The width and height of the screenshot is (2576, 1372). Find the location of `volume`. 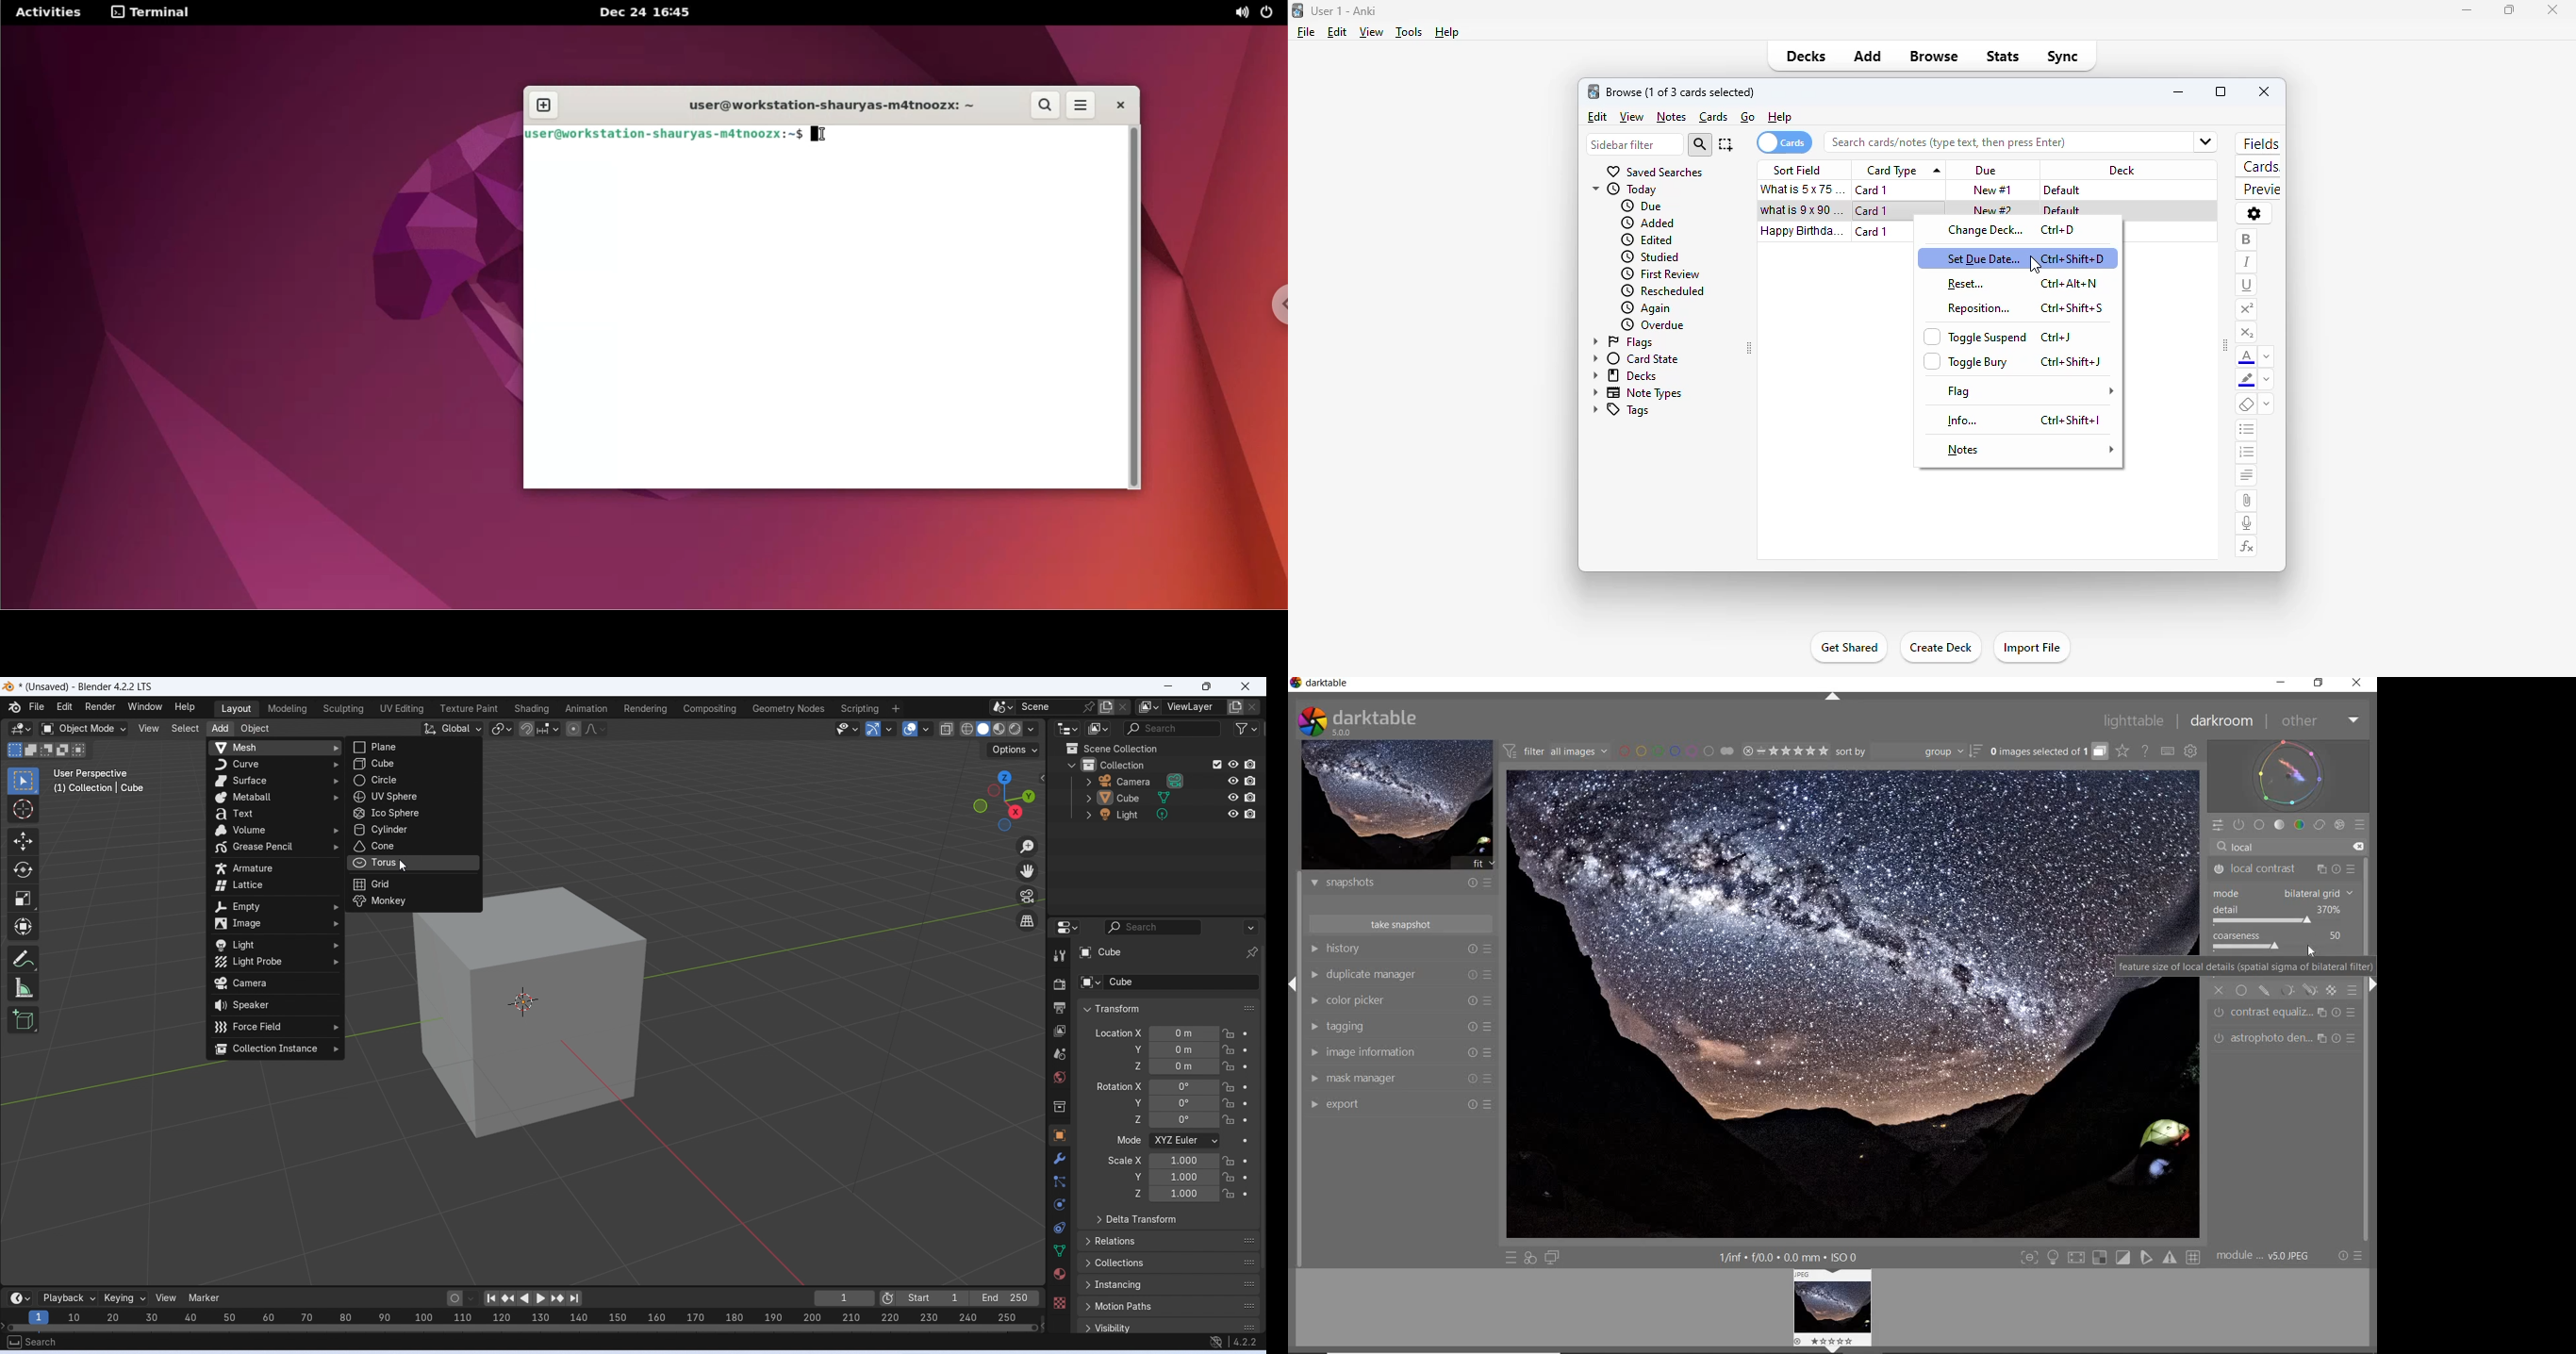

volume is located at coordinates (276, 831).